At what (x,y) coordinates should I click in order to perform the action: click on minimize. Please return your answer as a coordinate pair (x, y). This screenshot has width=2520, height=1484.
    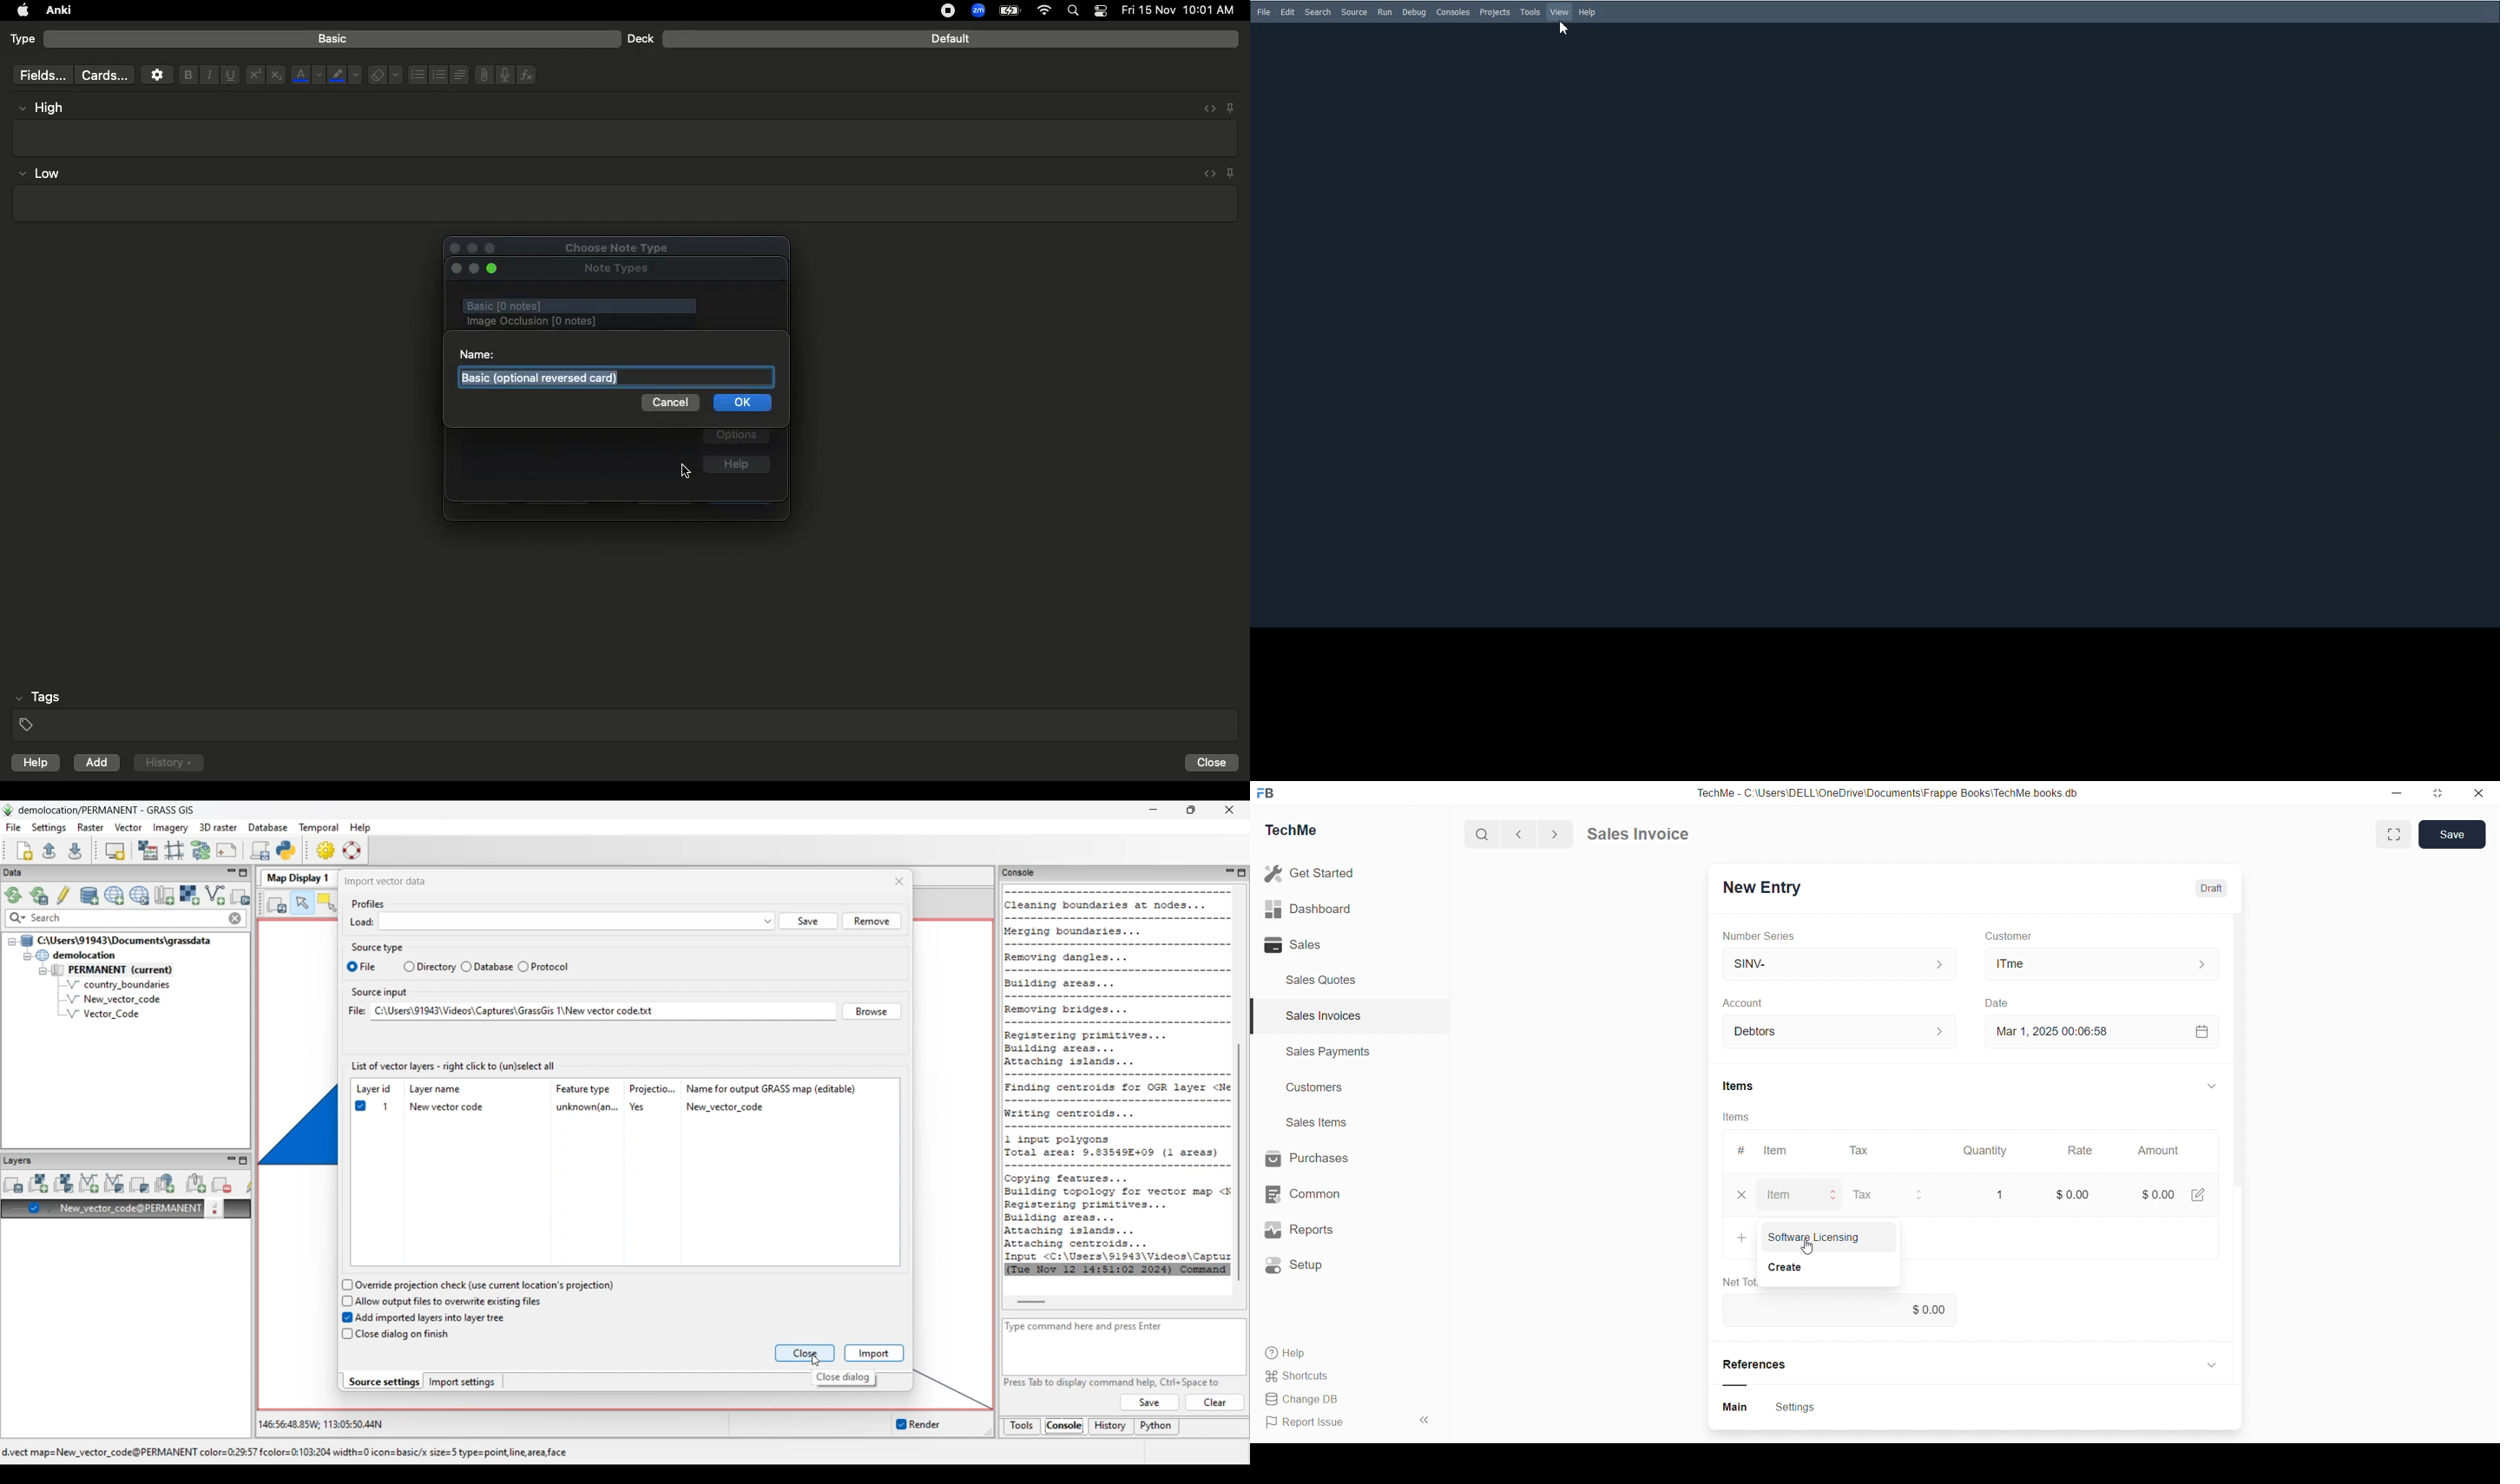
    Looking at the image, I should click on (474, 270).